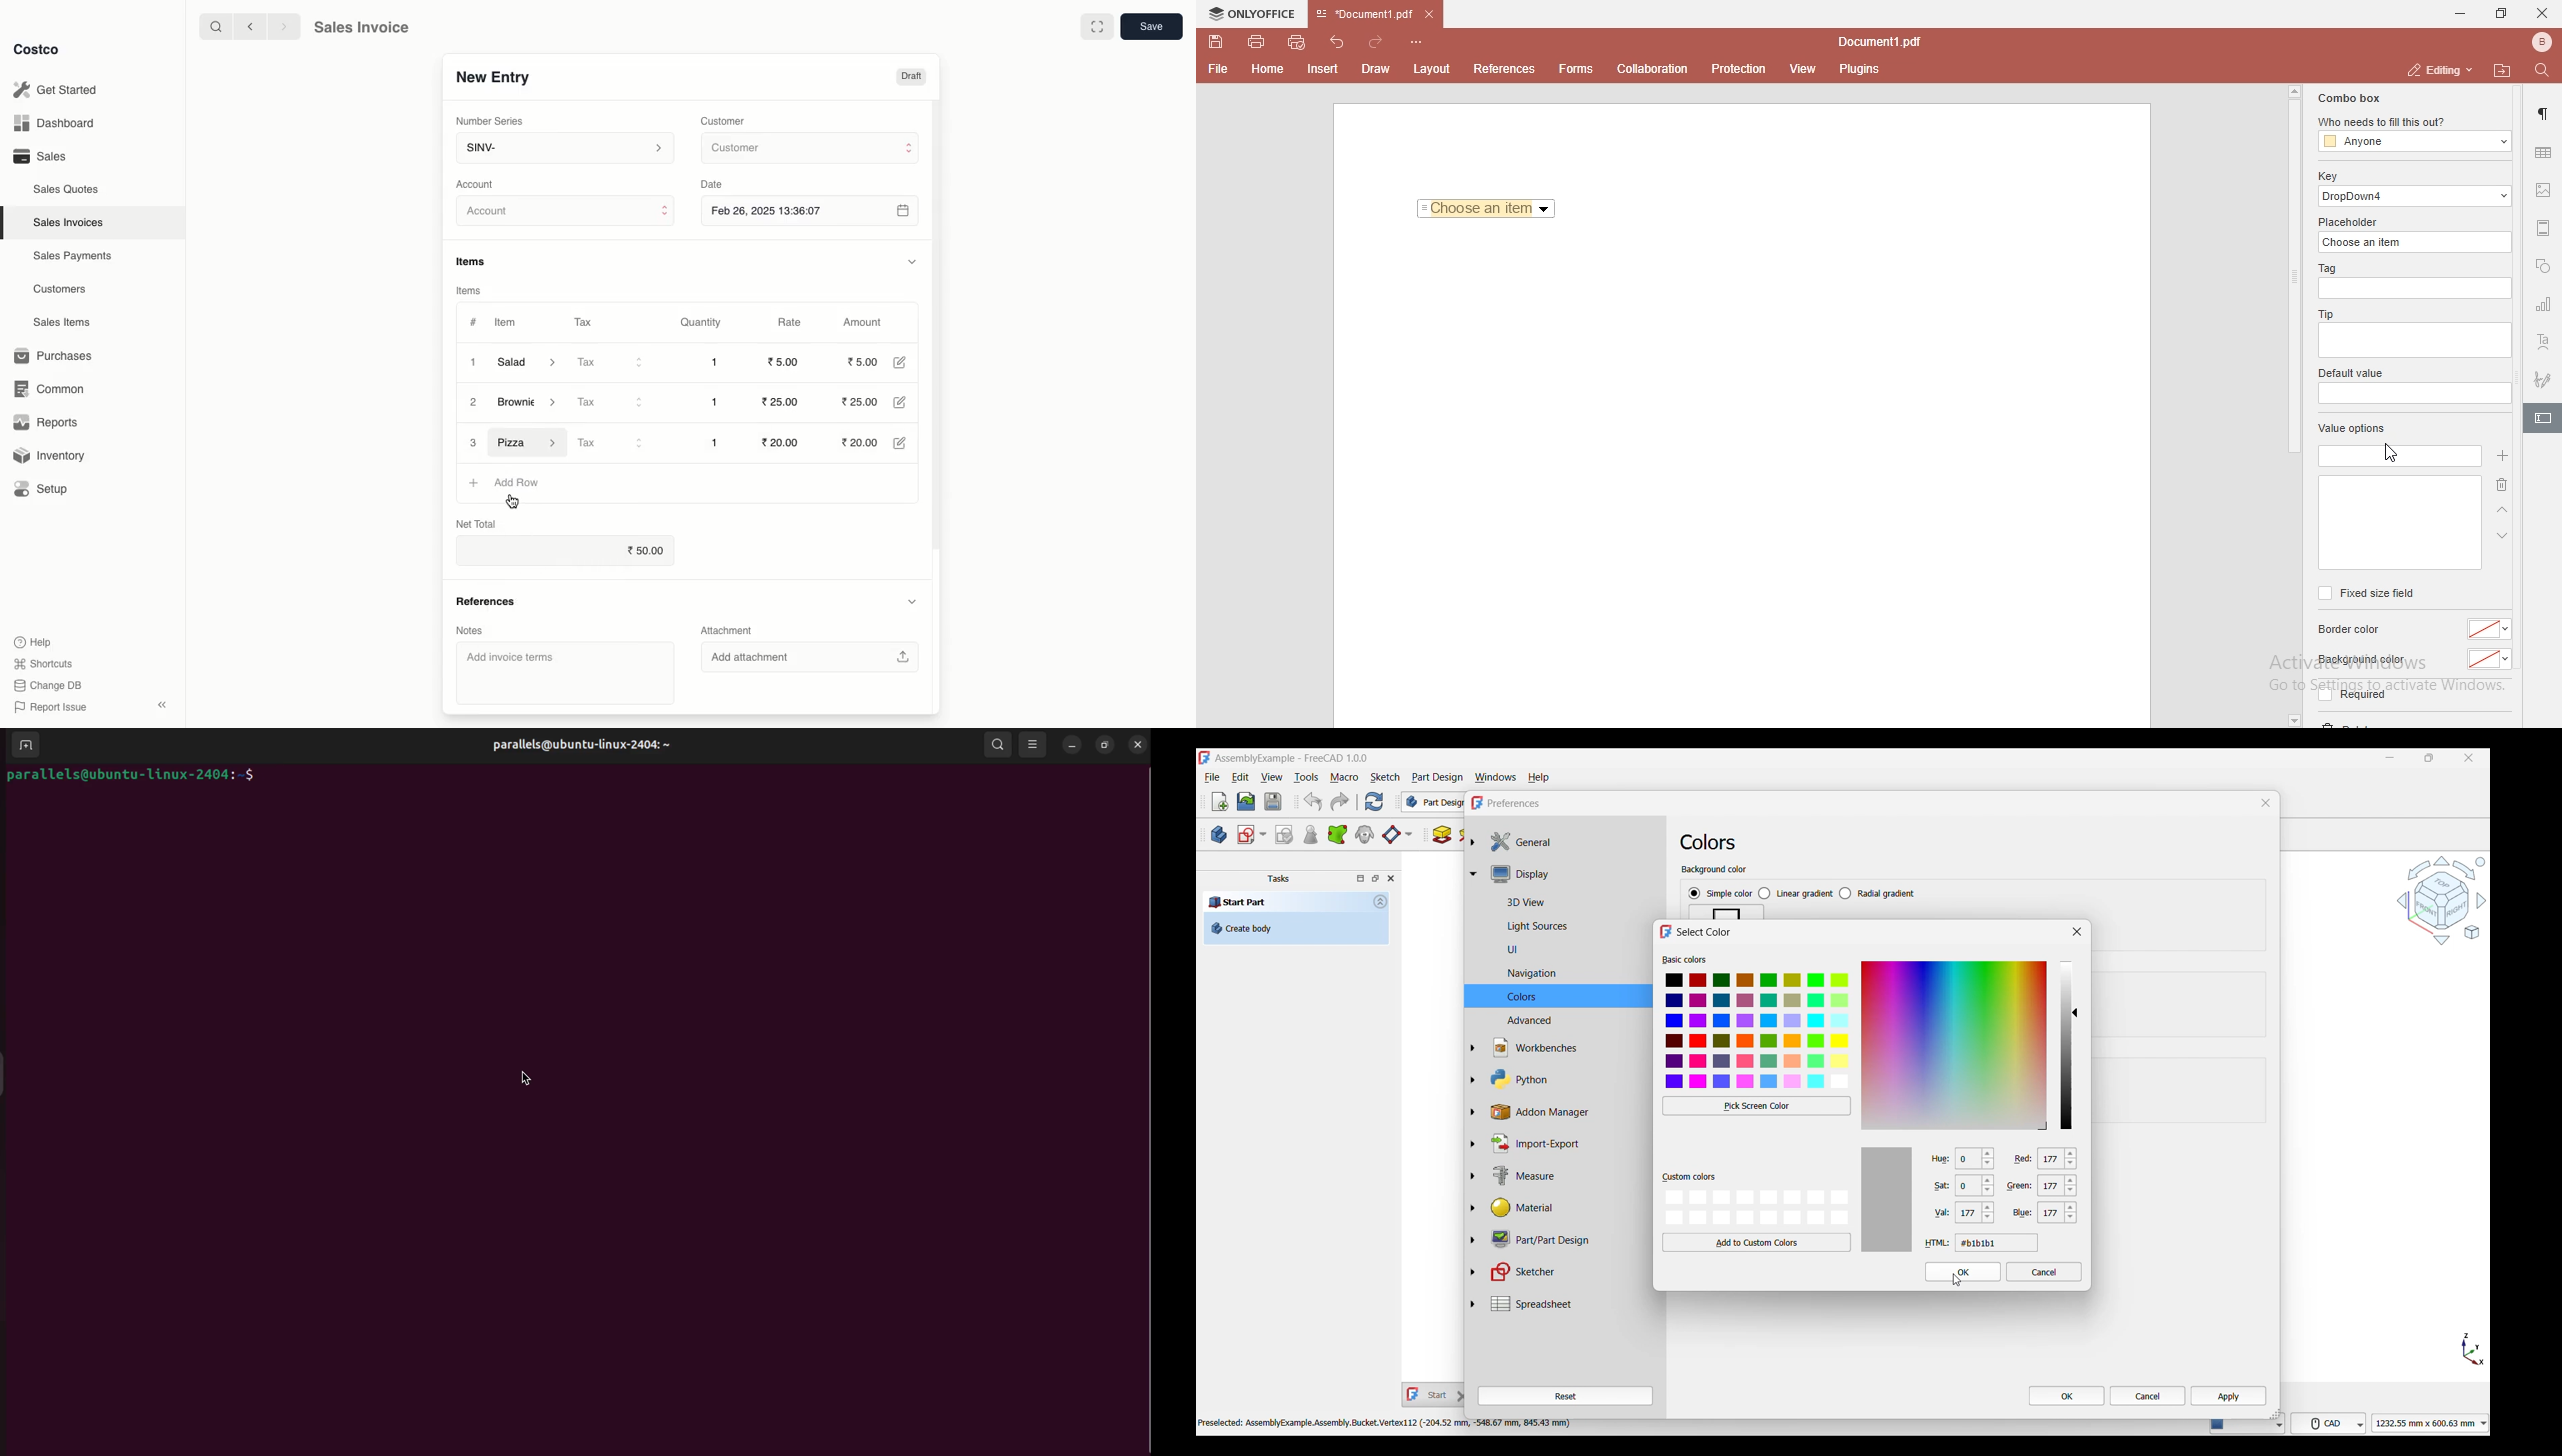 The image size is (2576, 1456). What do you see at coordinates (1937, 1213) in the screenshot?
I see `val` at bounding box center [1937, 1213].